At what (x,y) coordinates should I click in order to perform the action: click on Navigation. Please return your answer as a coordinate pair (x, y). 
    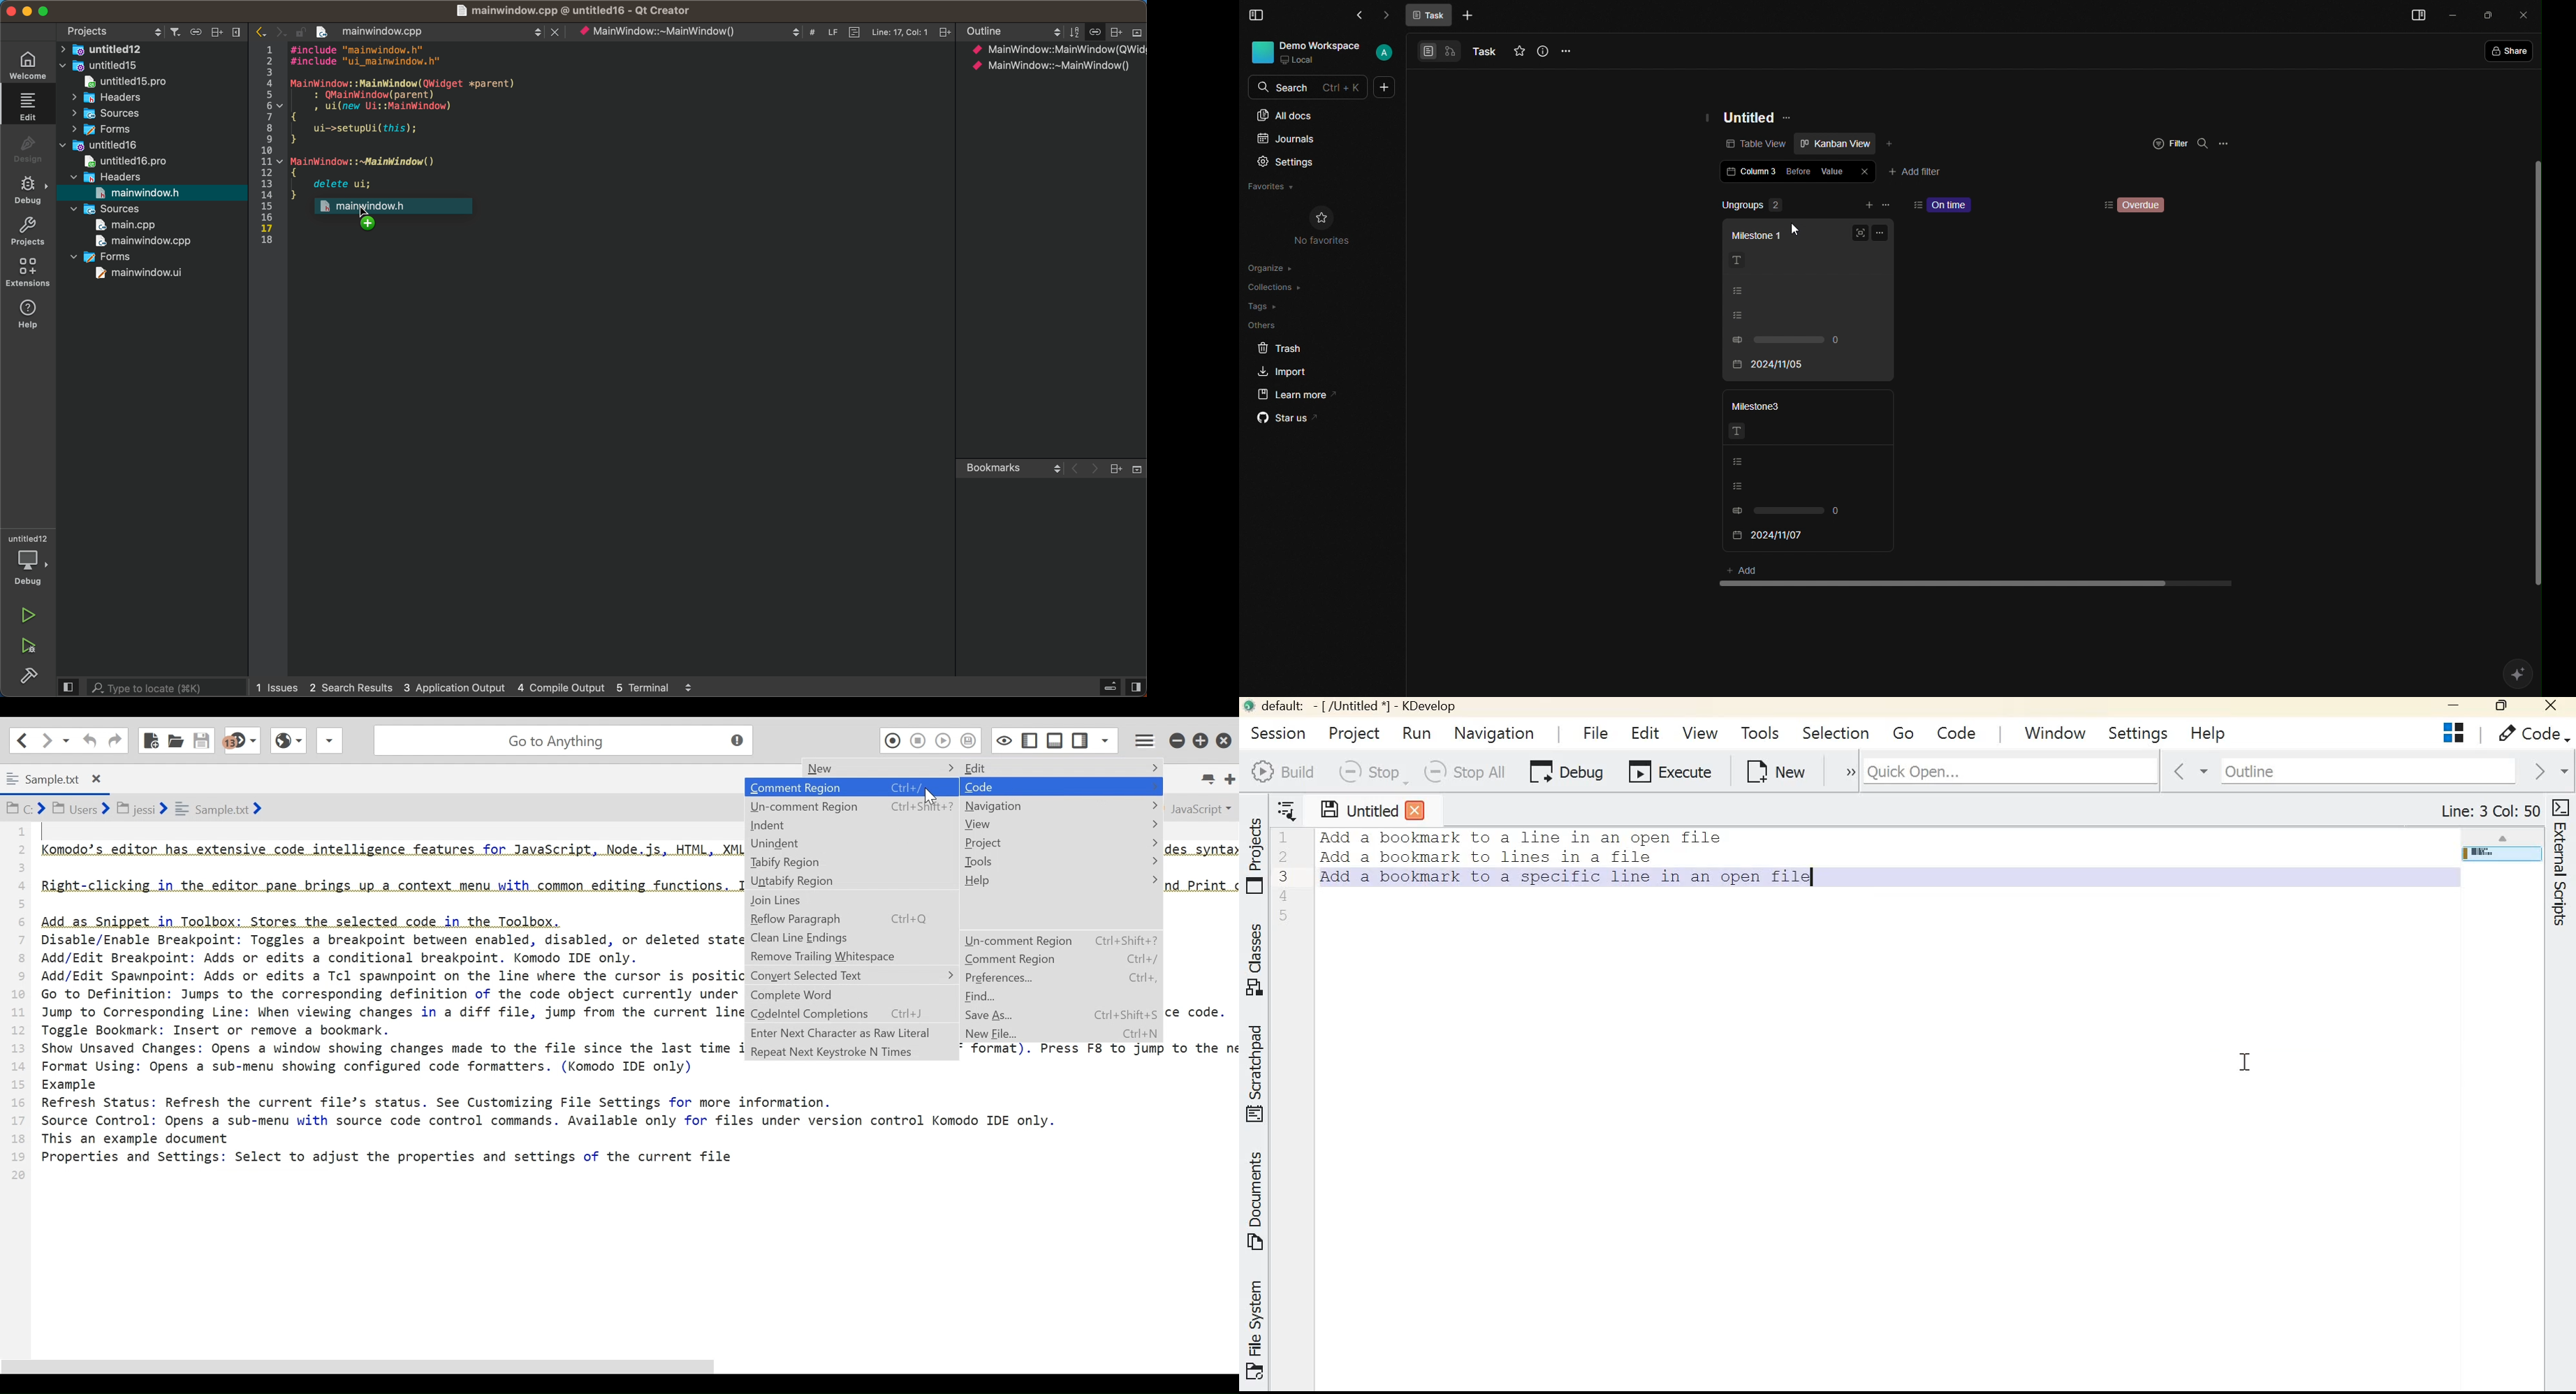
    Looking at the image, I should click on (1060, 805).